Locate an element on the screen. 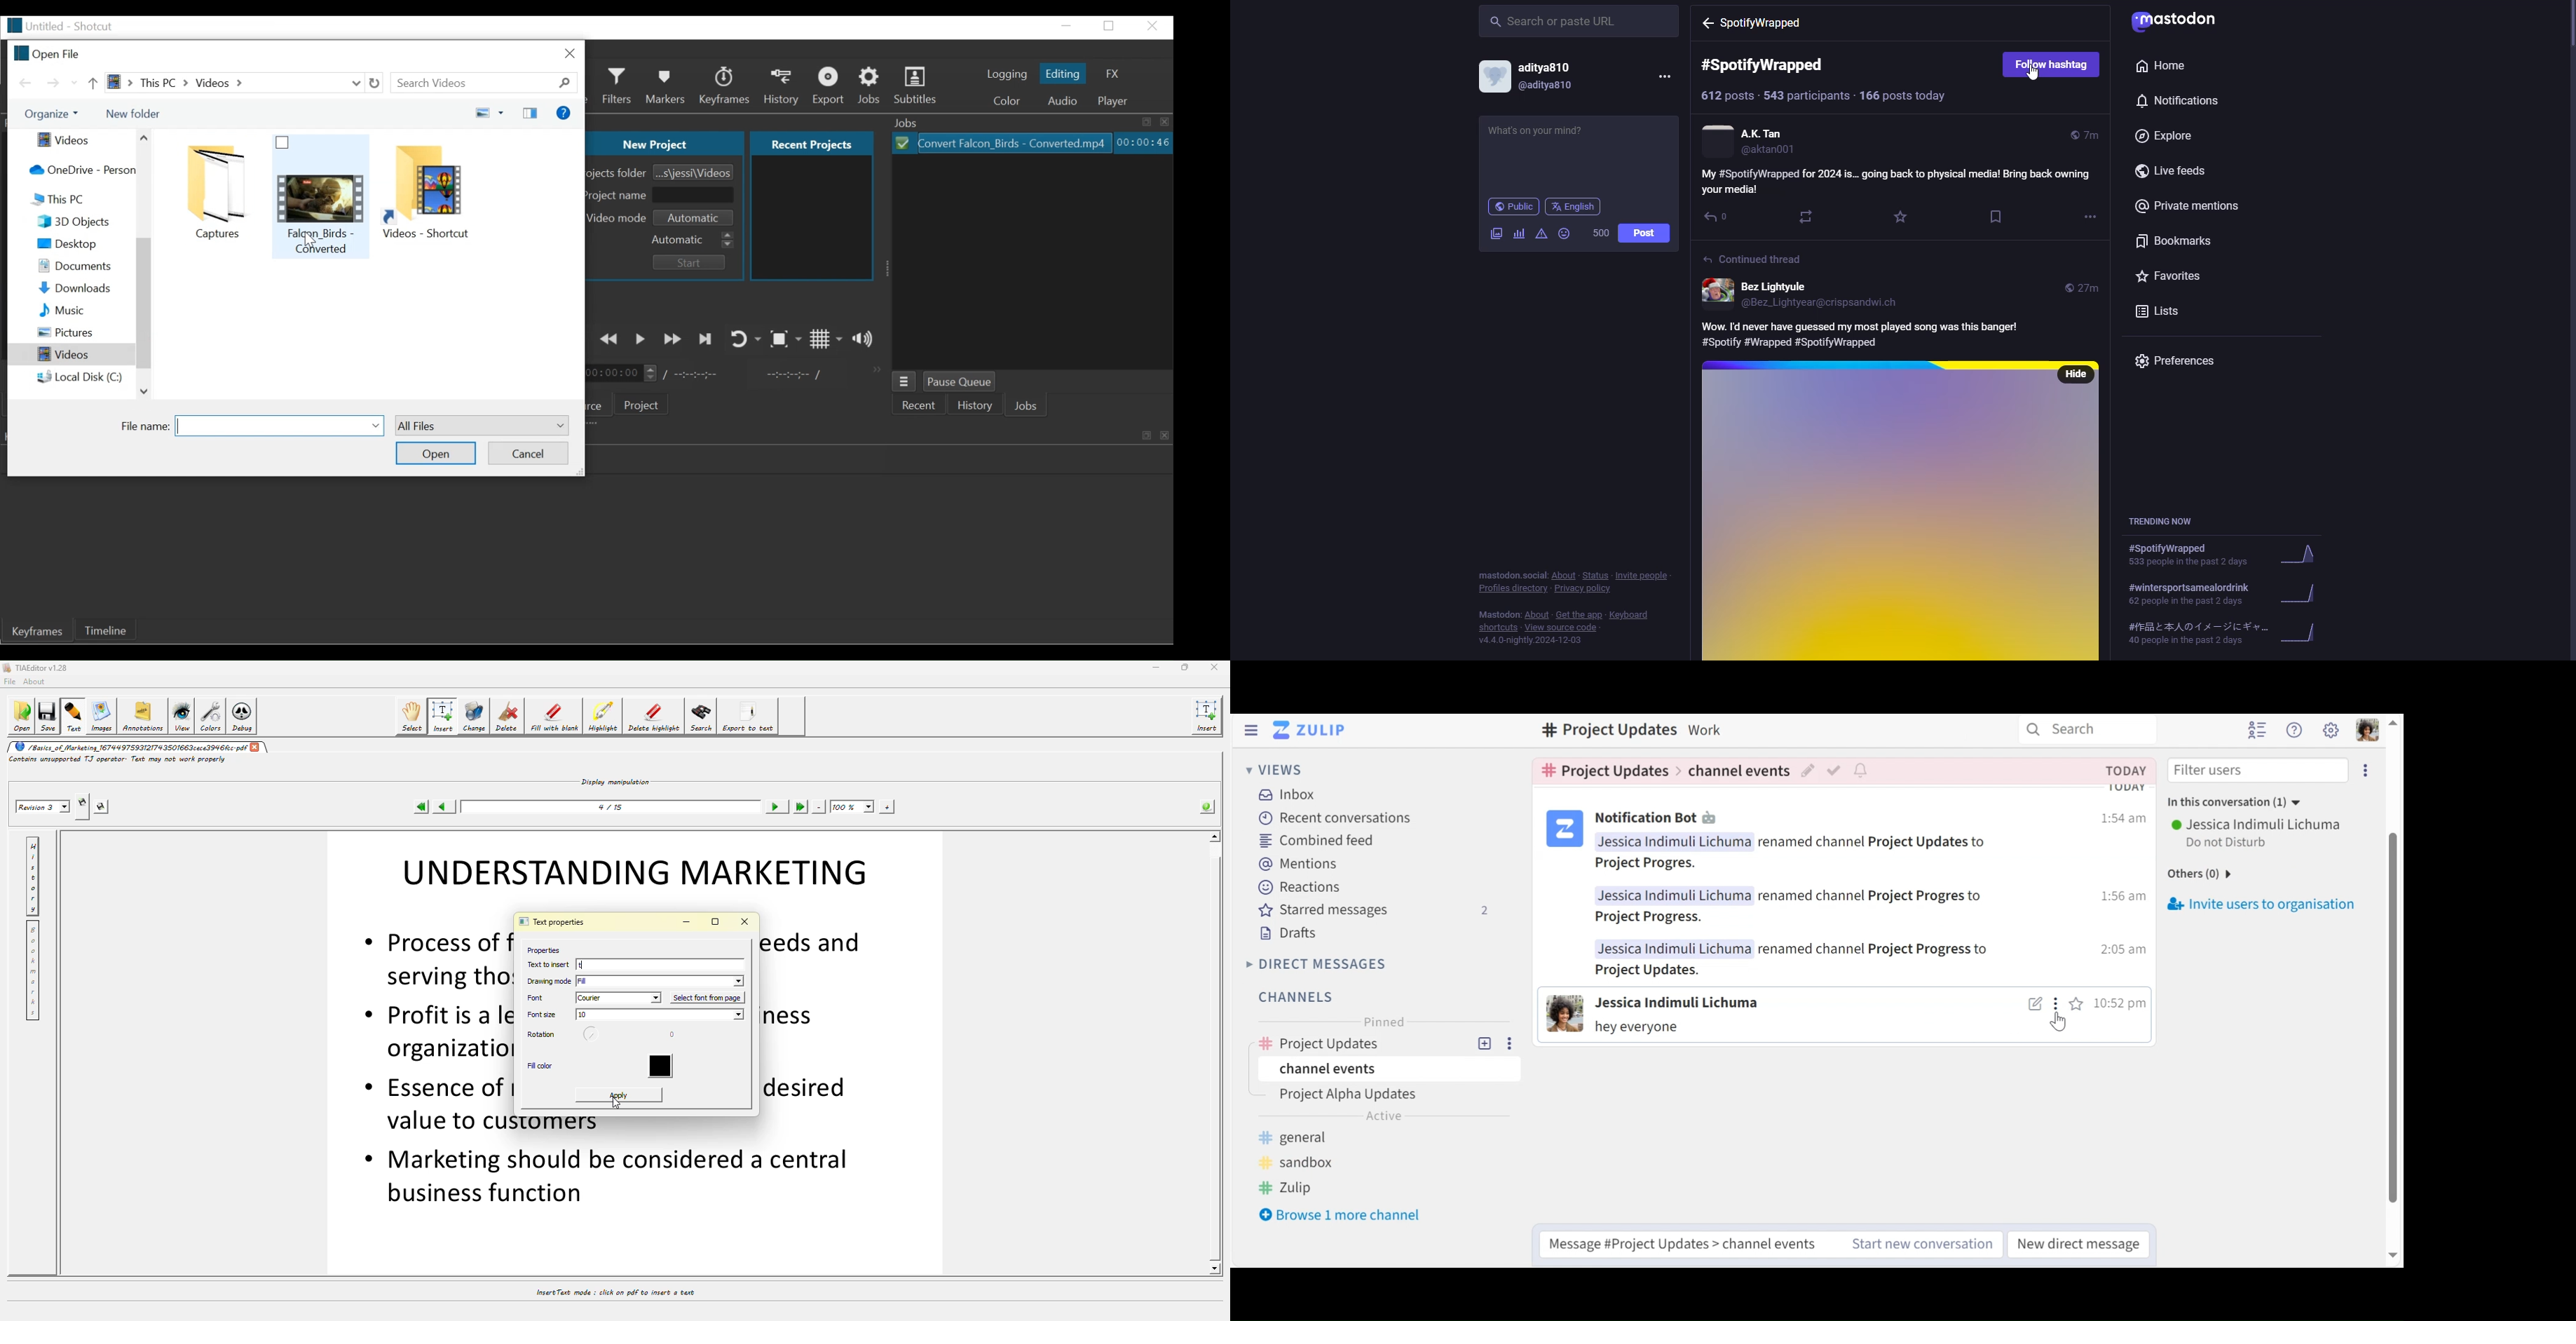 The height and width of the screenshot is (1344, 2576). View user card is located at coordinates (1562, 1014).